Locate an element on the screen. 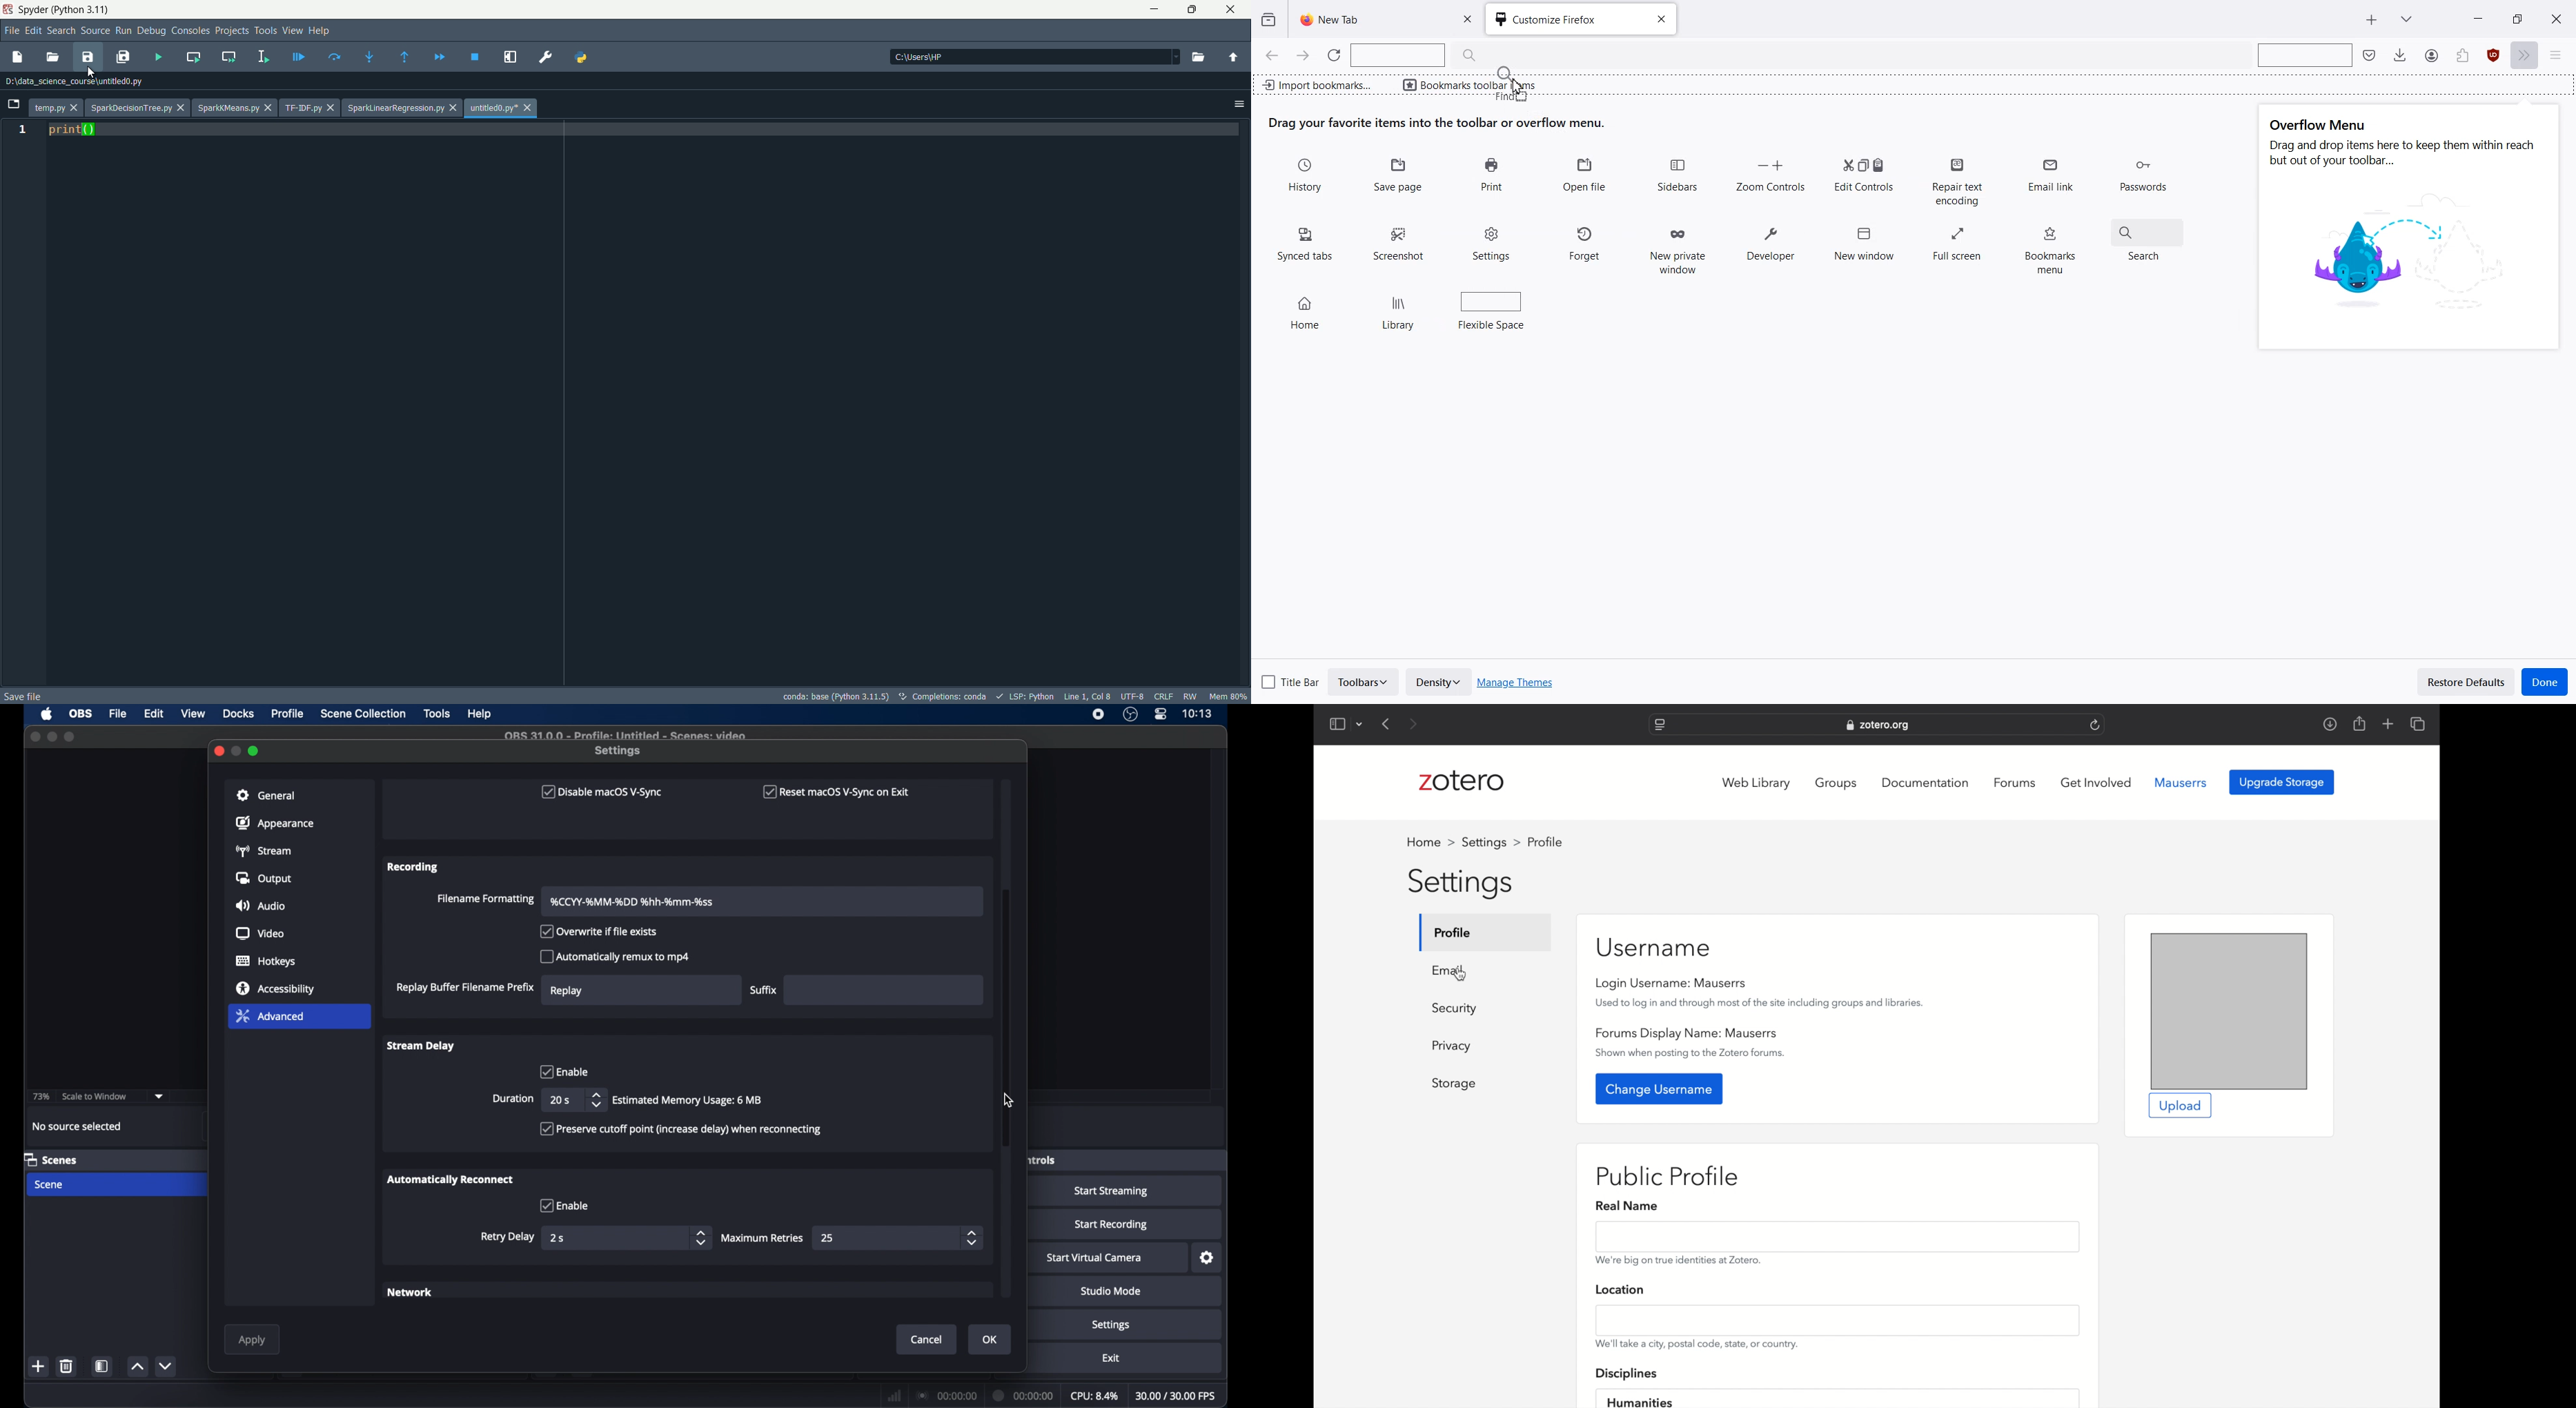 Image resolution: width=2576 pixels, height=1428 pixels. checkbox is located at coordinates (680, 1129).